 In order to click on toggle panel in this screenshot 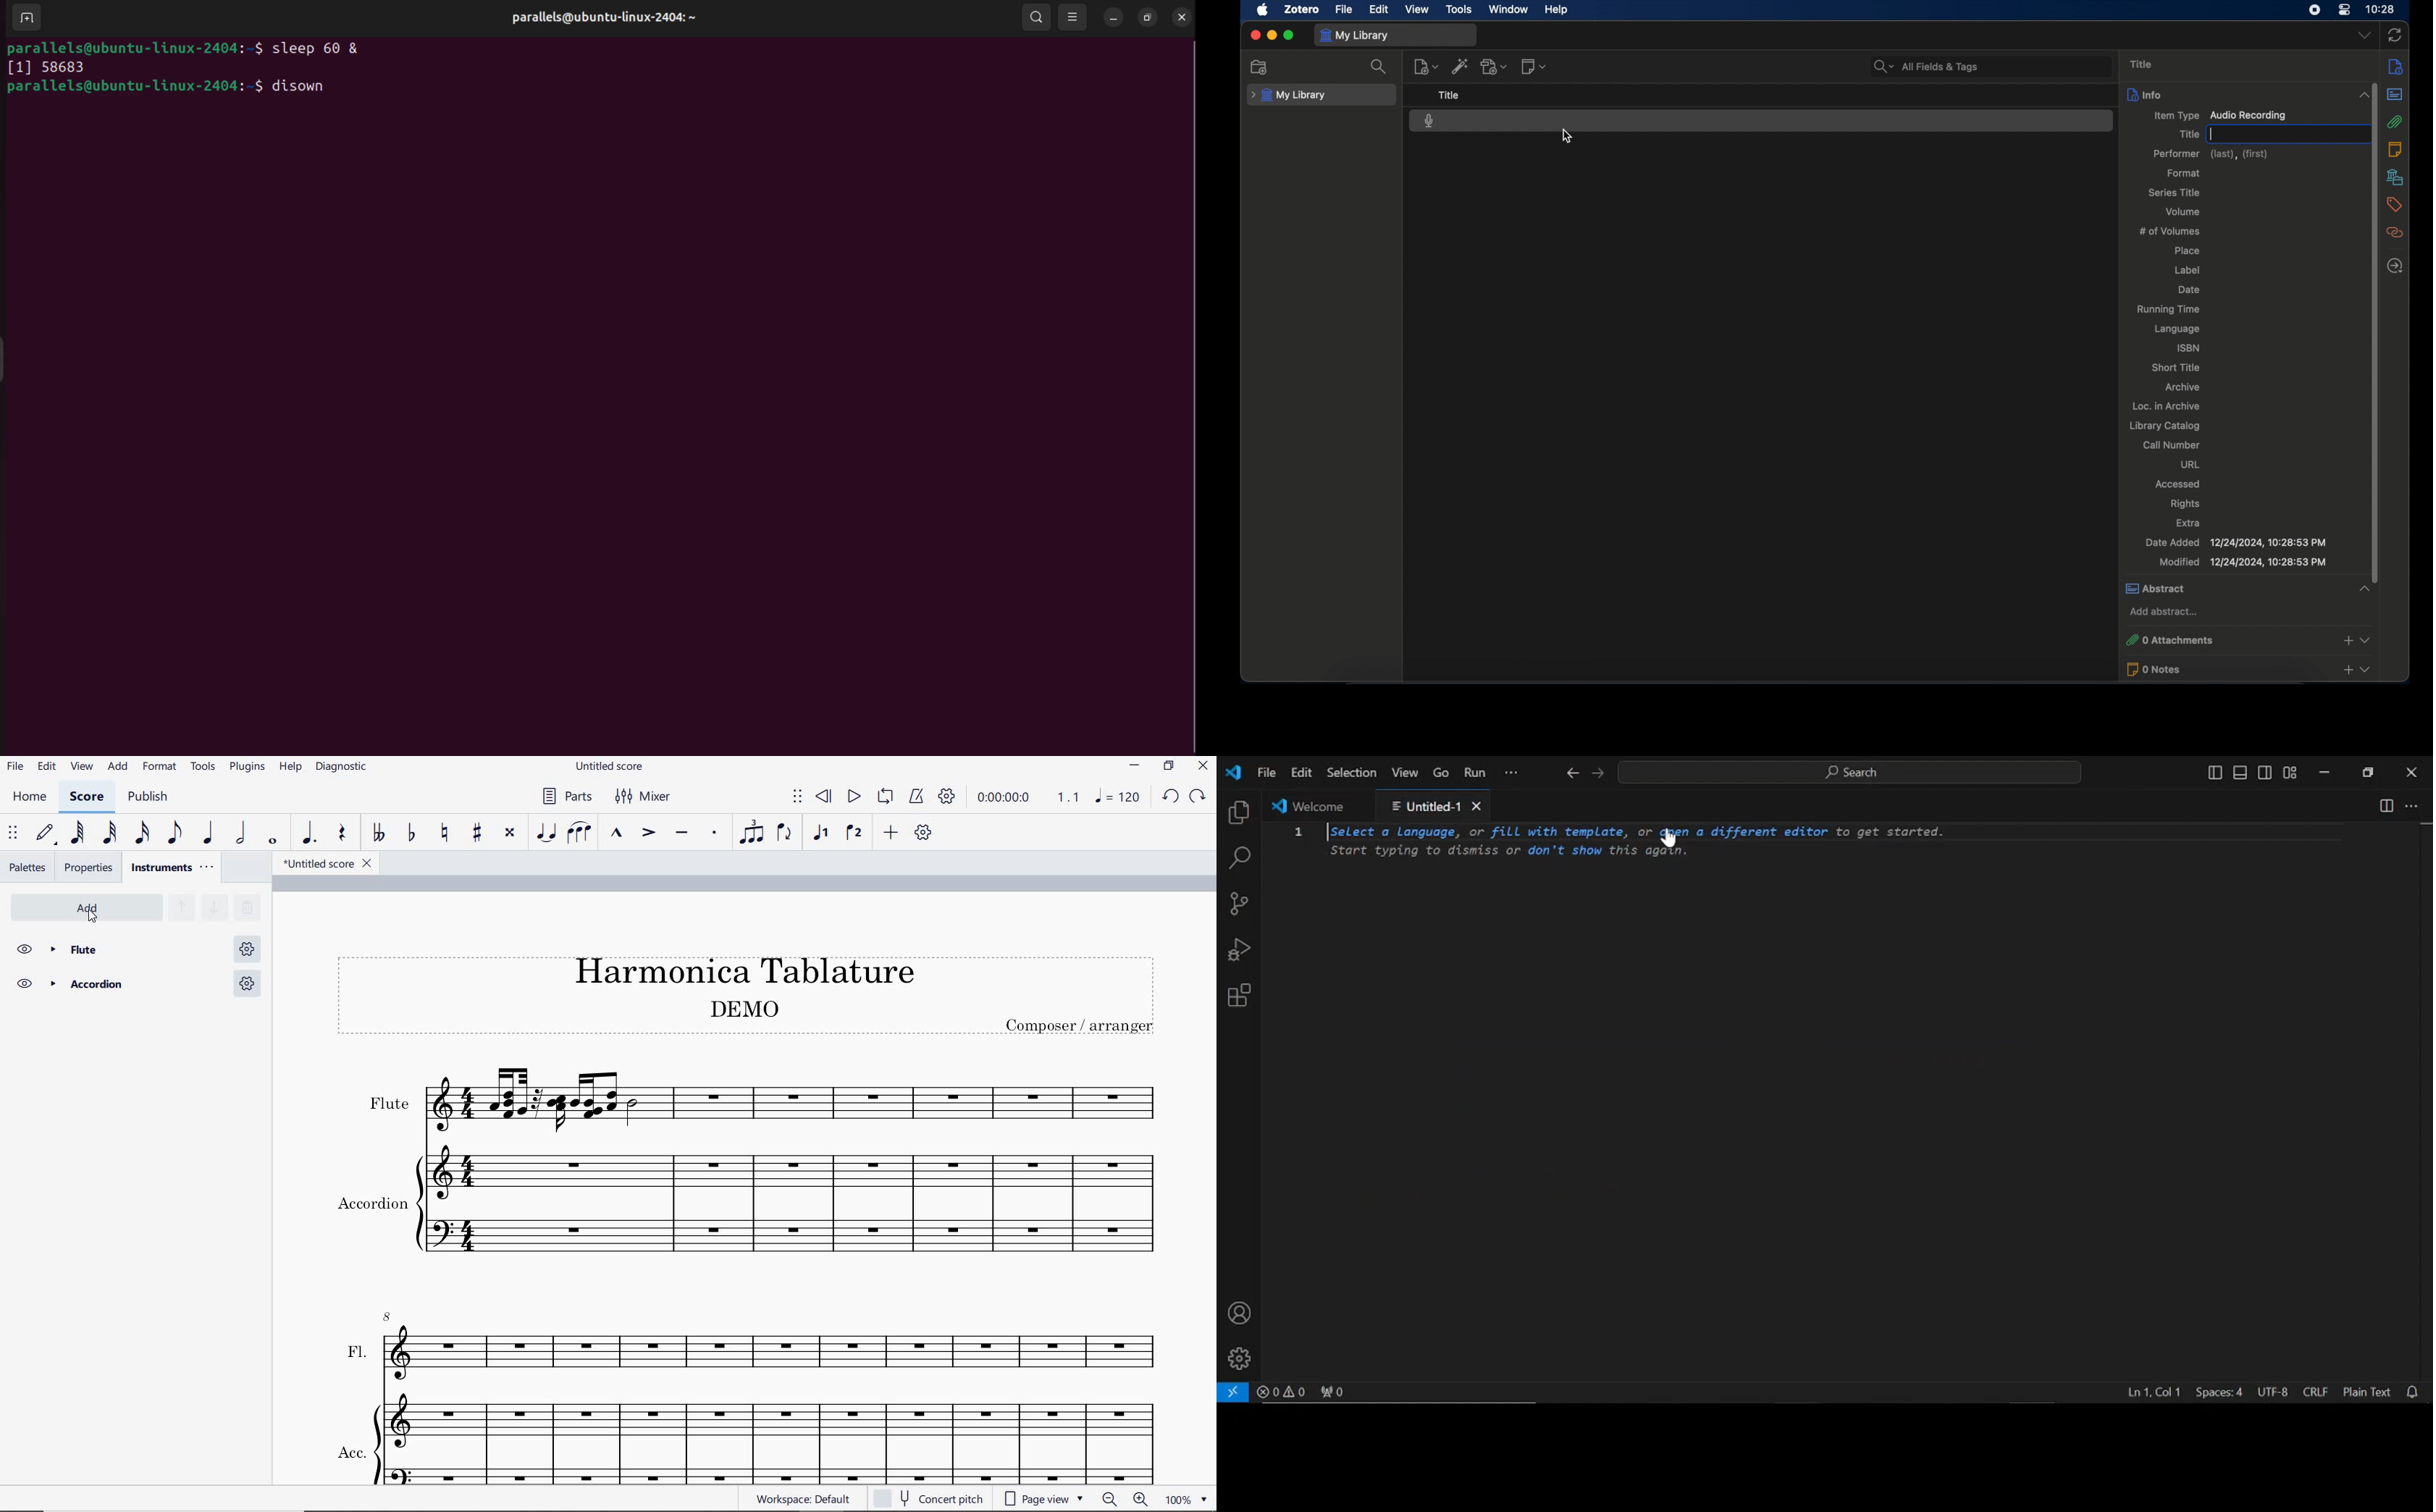, I will do `click(2241, 773)`.